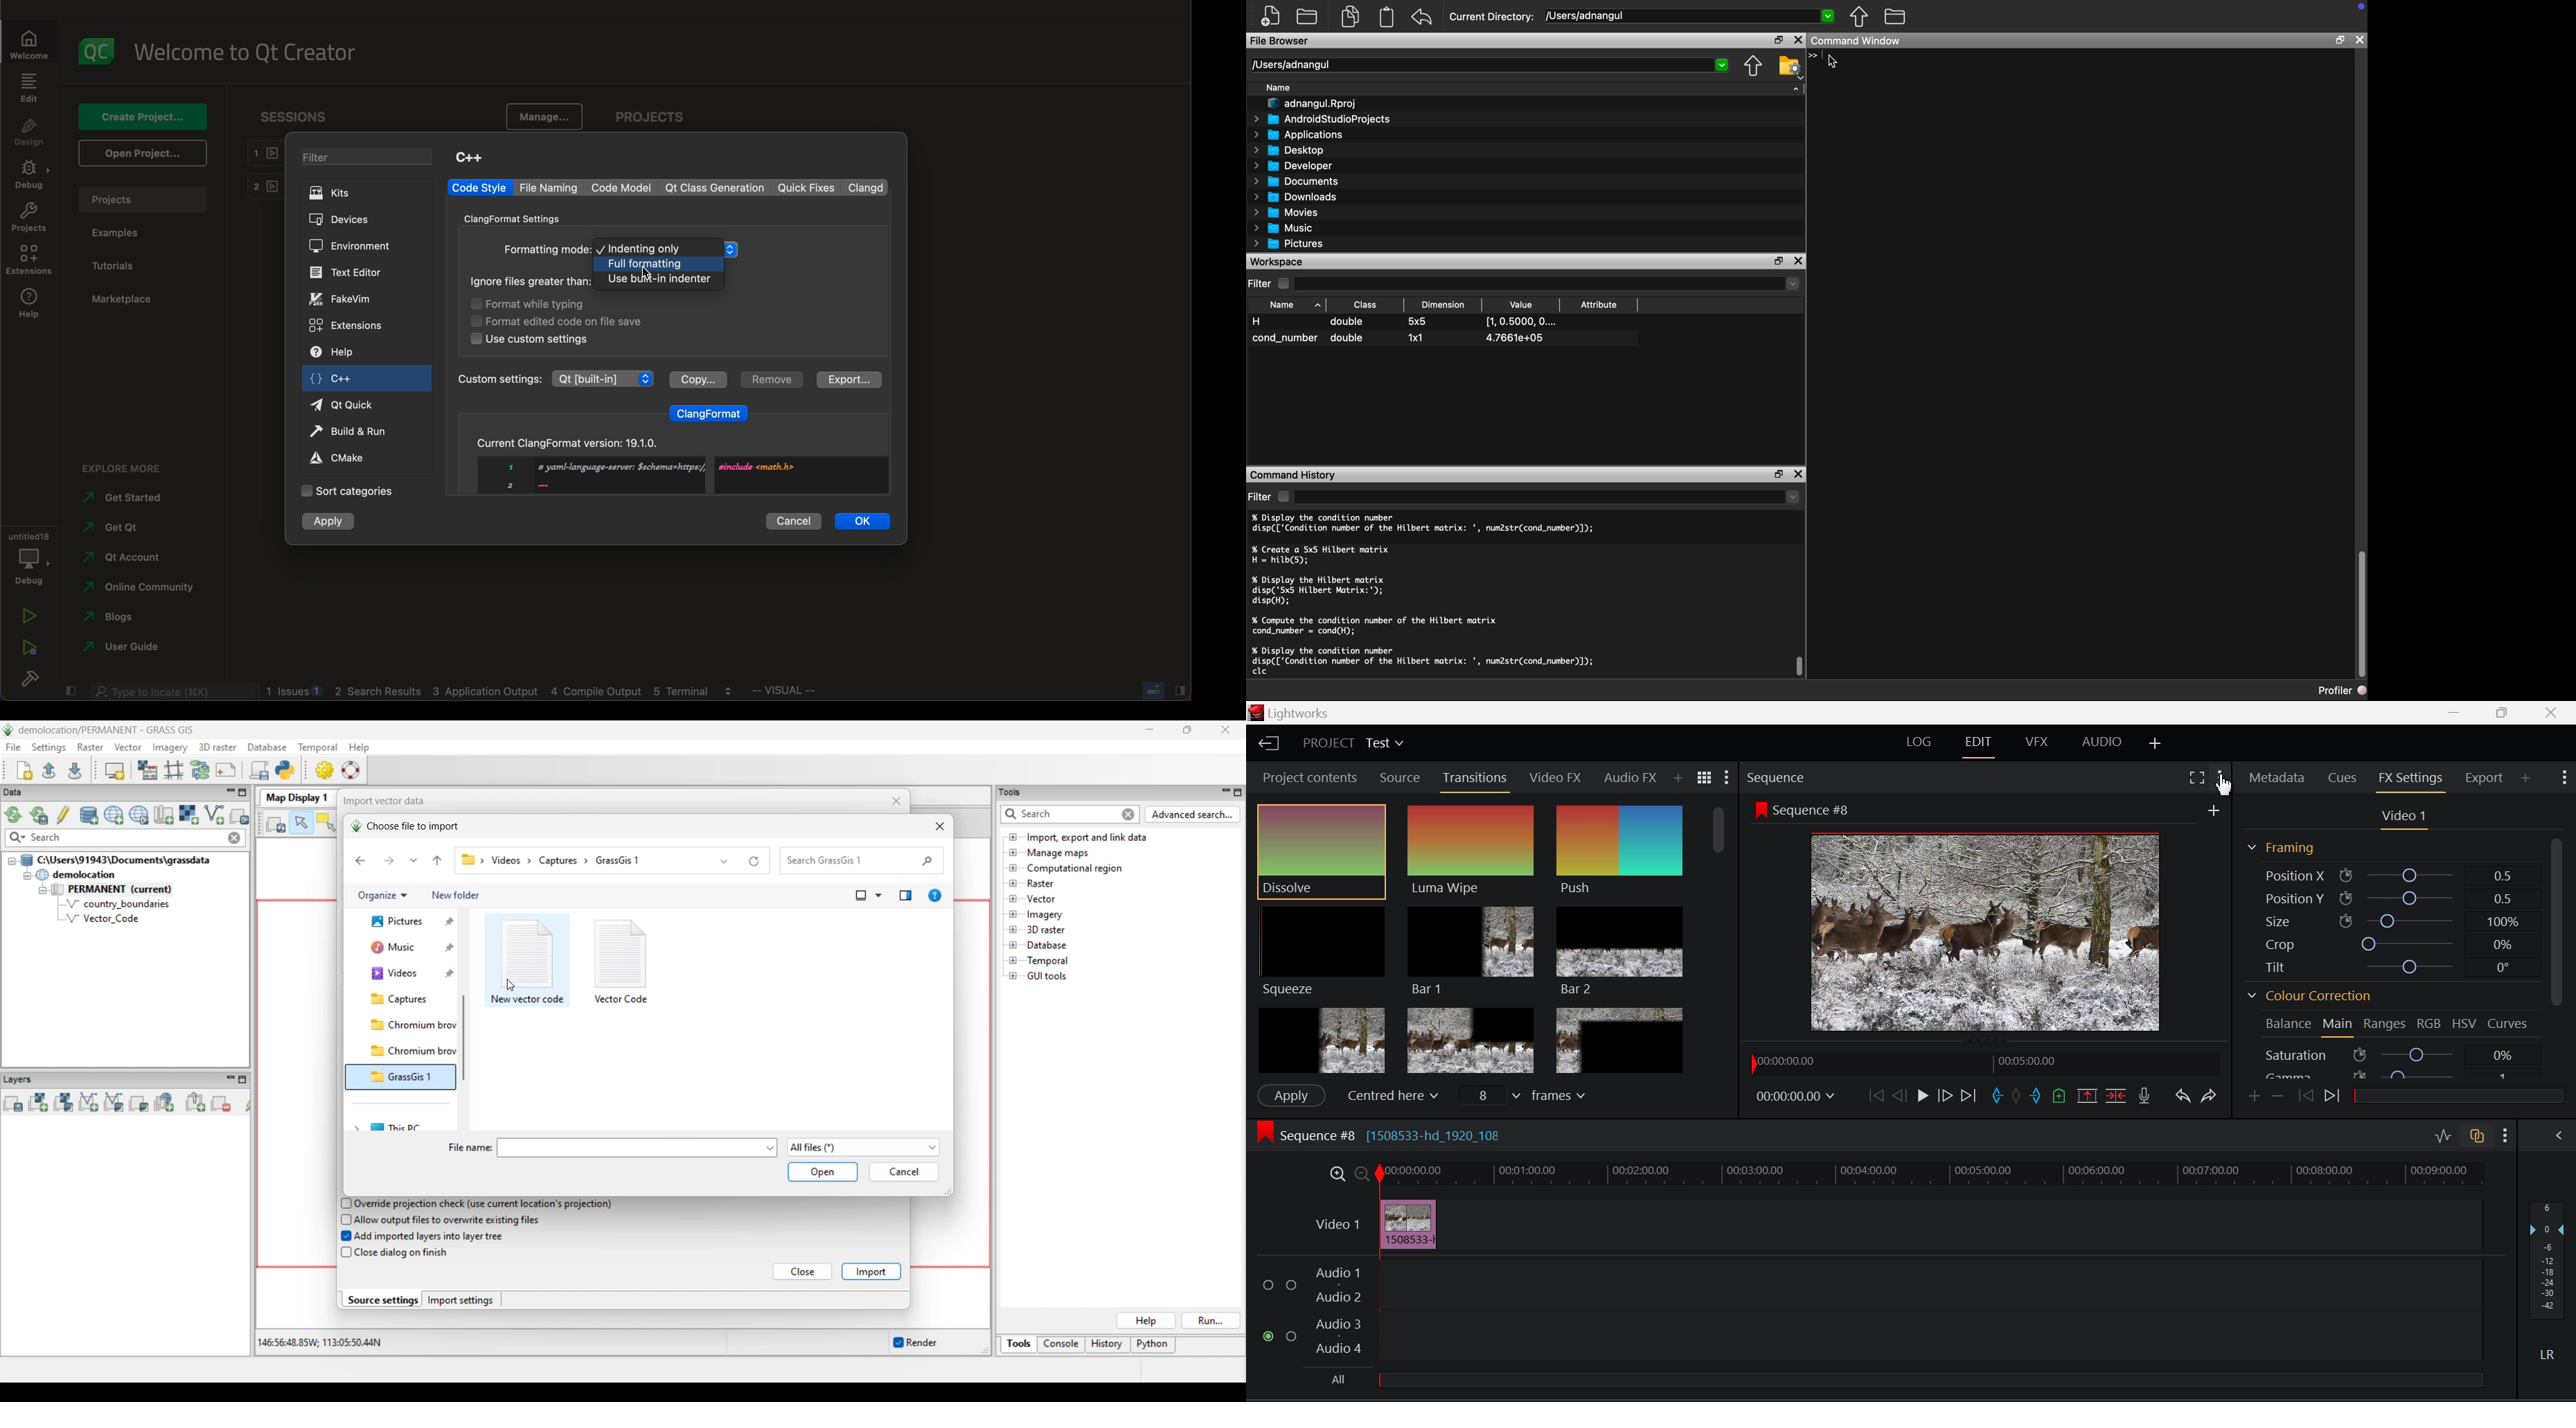  Describe the element at coordinates (2504, 1135) in the screenshot. I see `Show Settings` at that location.